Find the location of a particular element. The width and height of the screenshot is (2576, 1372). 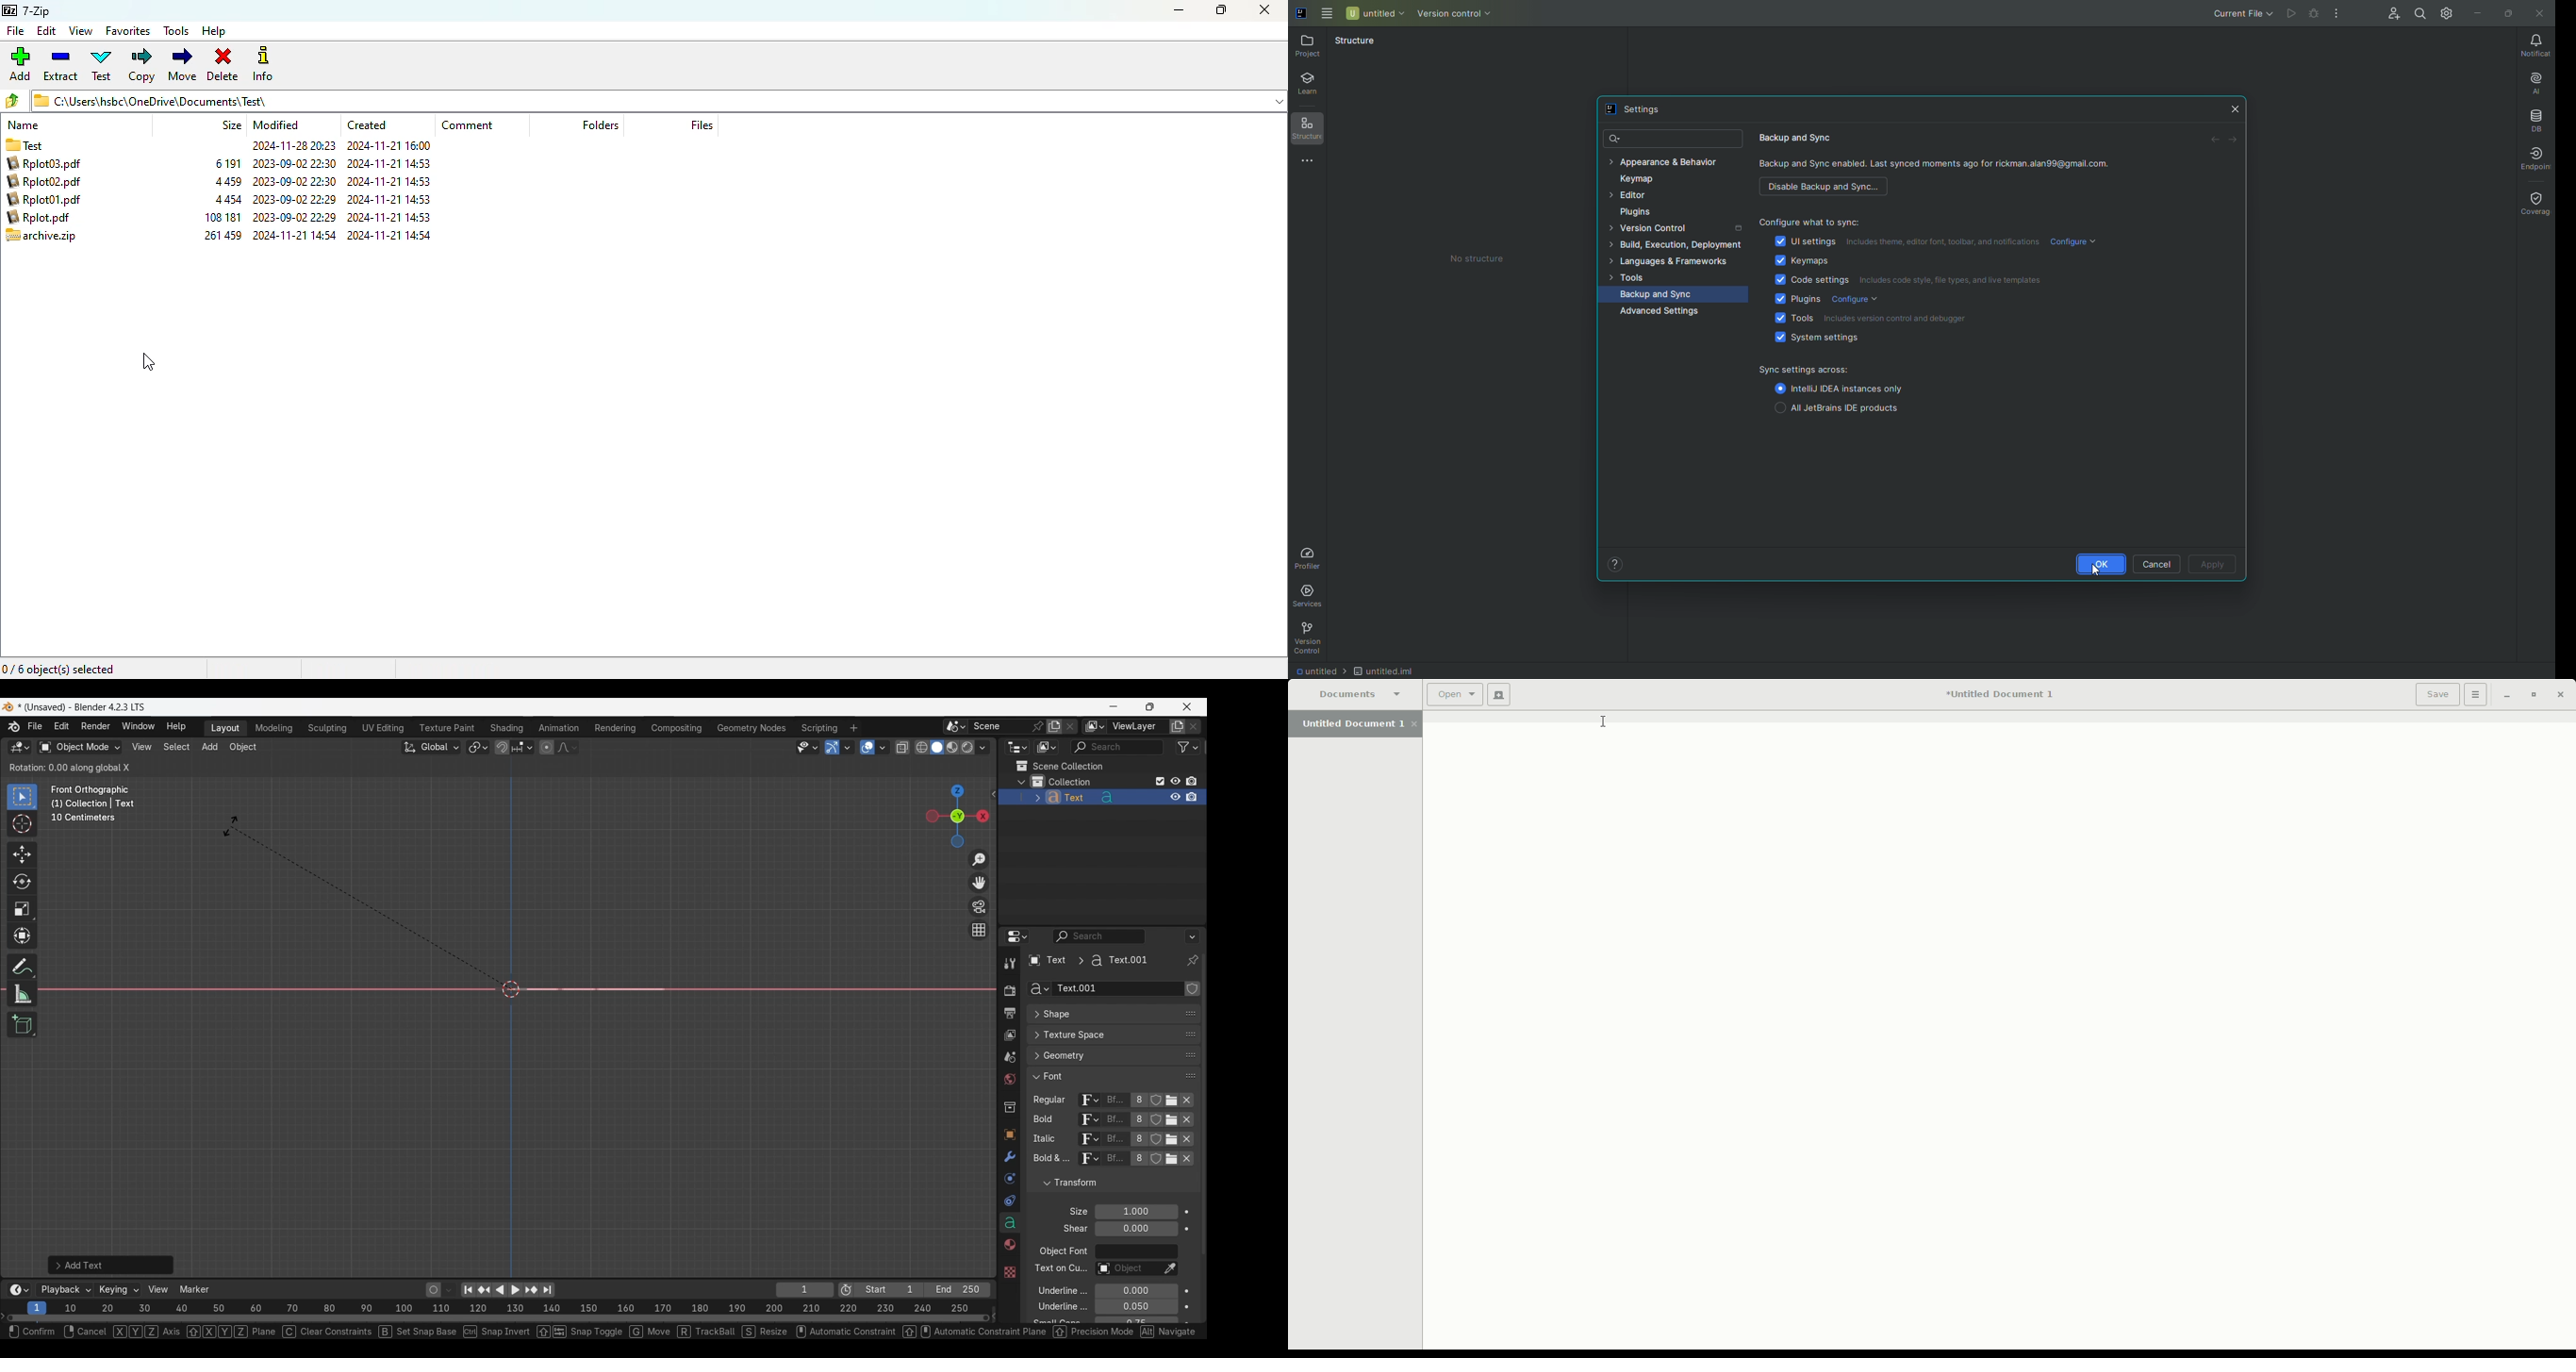

Add new scene is located at coordinates (1054, 727).